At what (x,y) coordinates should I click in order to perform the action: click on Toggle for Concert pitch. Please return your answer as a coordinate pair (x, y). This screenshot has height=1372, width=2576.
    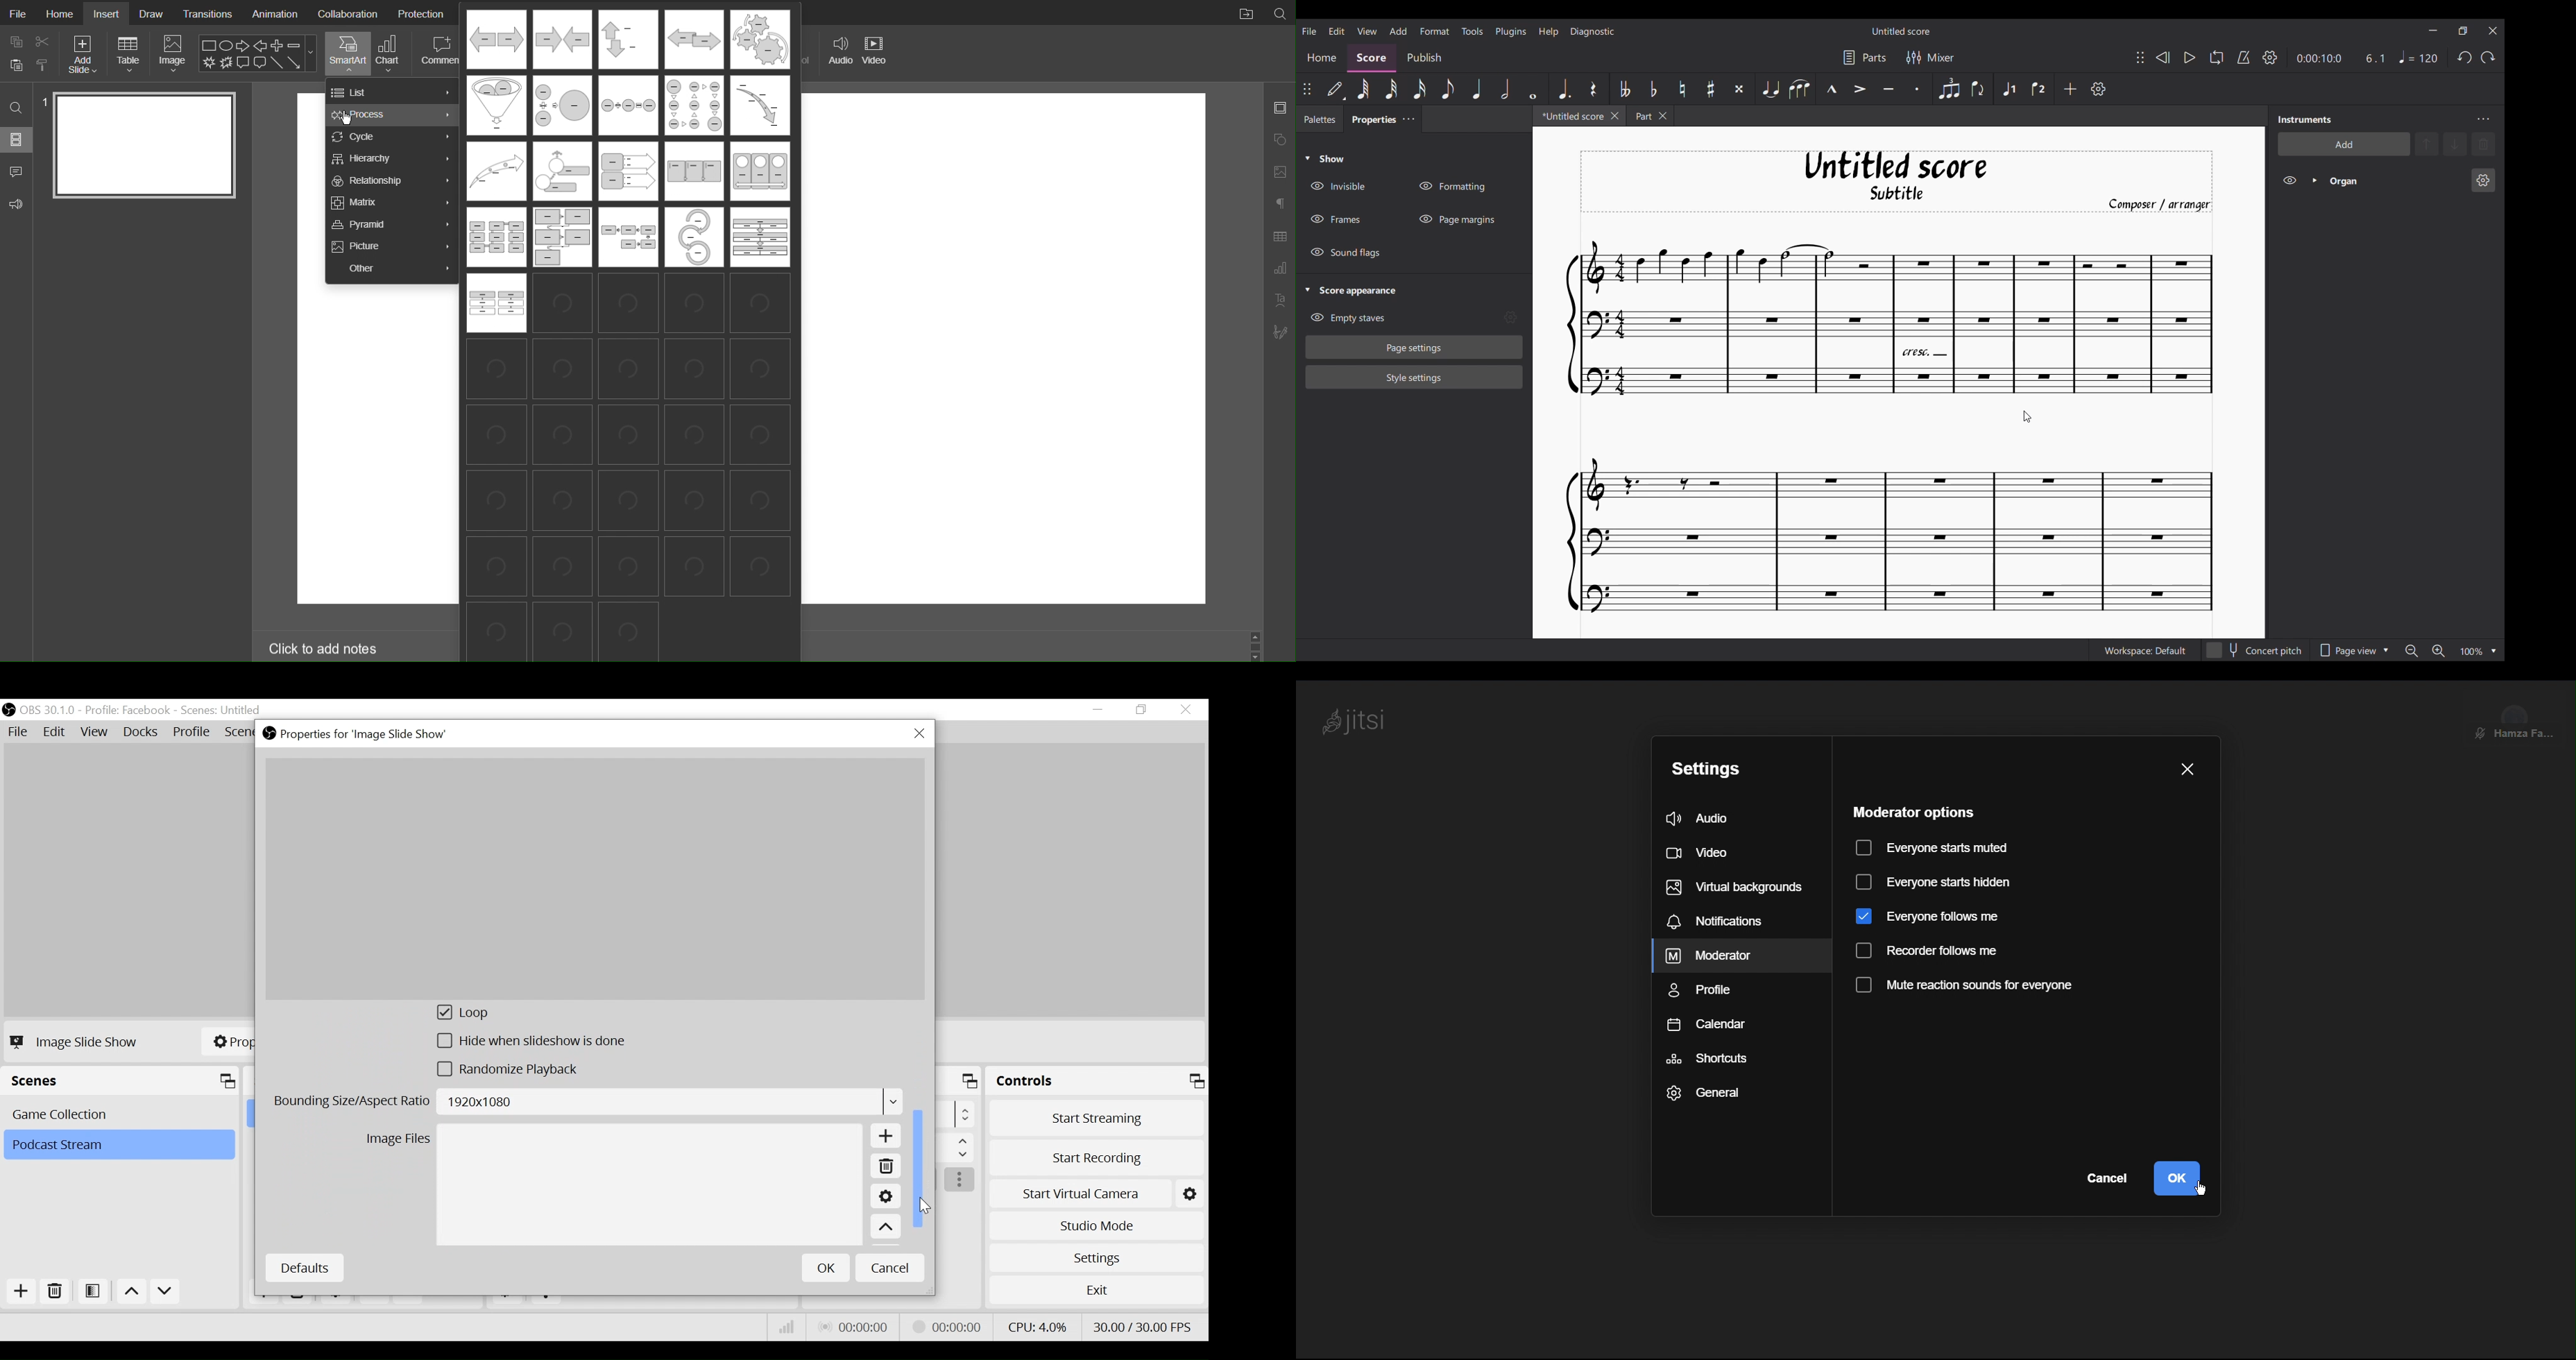
    Looking at the image, I should click on (2254, 650).